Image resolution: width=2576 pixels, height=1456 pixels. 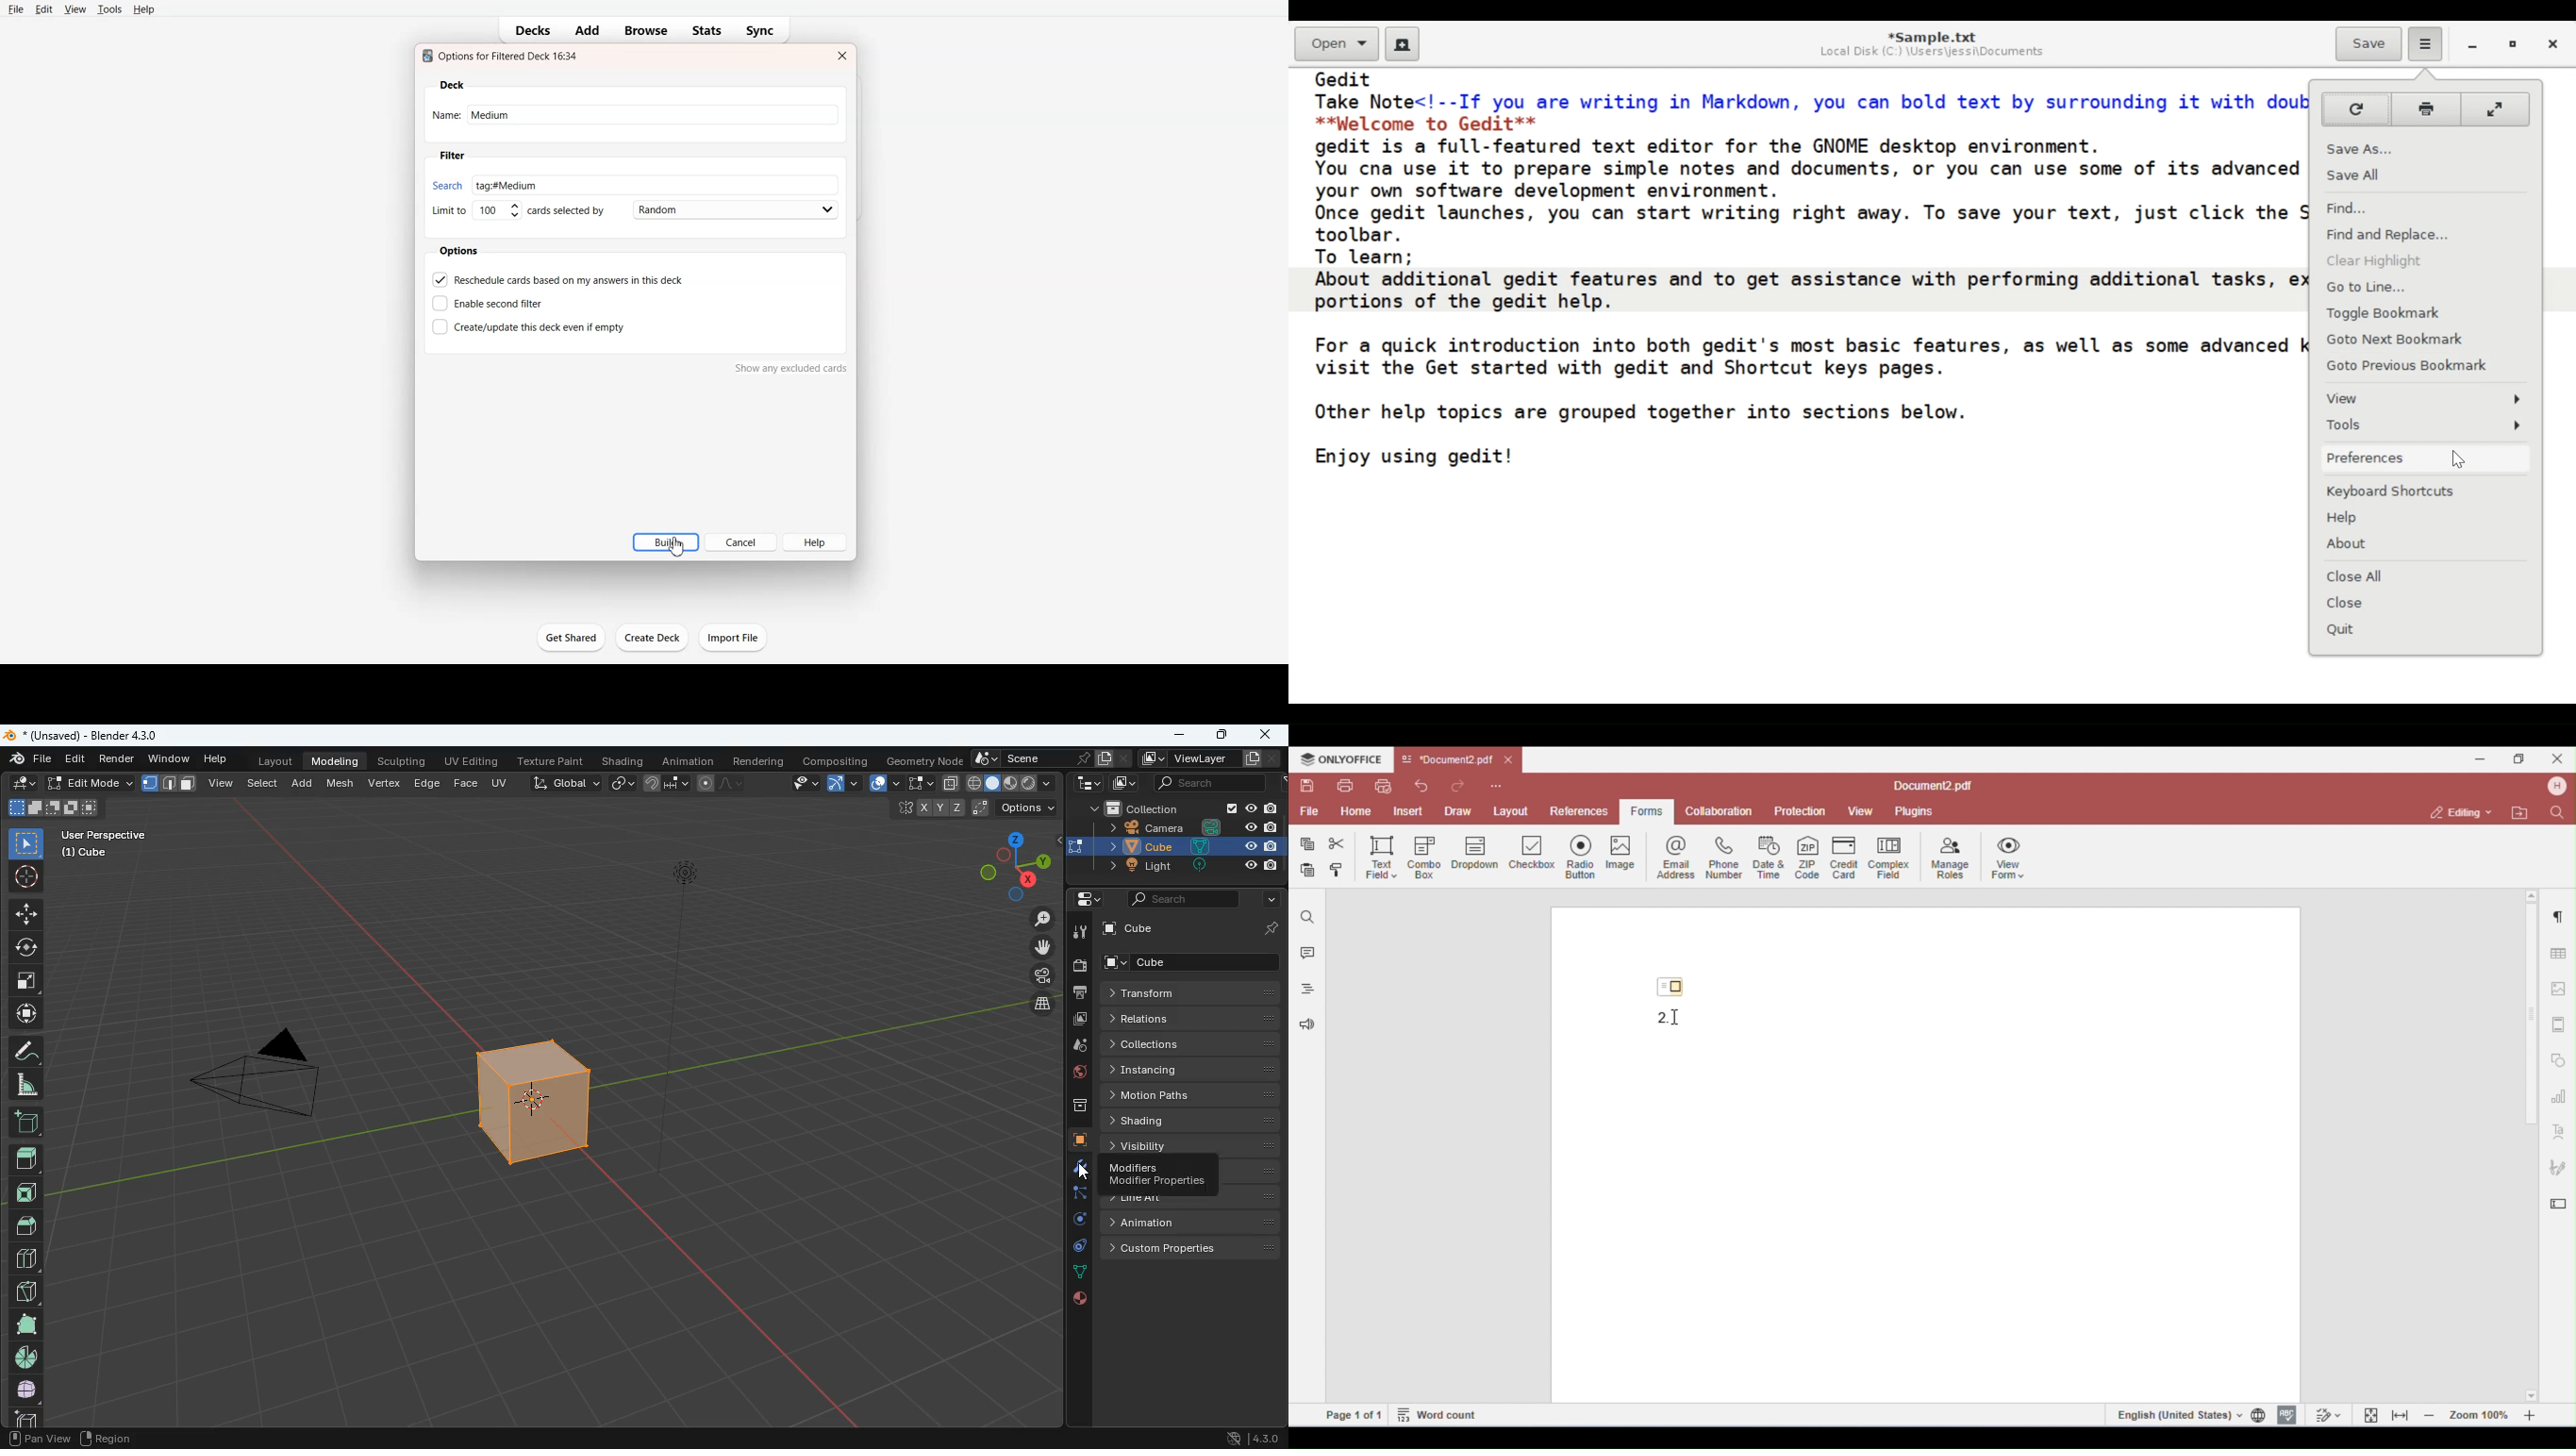 I want to click on region, so click(x=106, y=1441).